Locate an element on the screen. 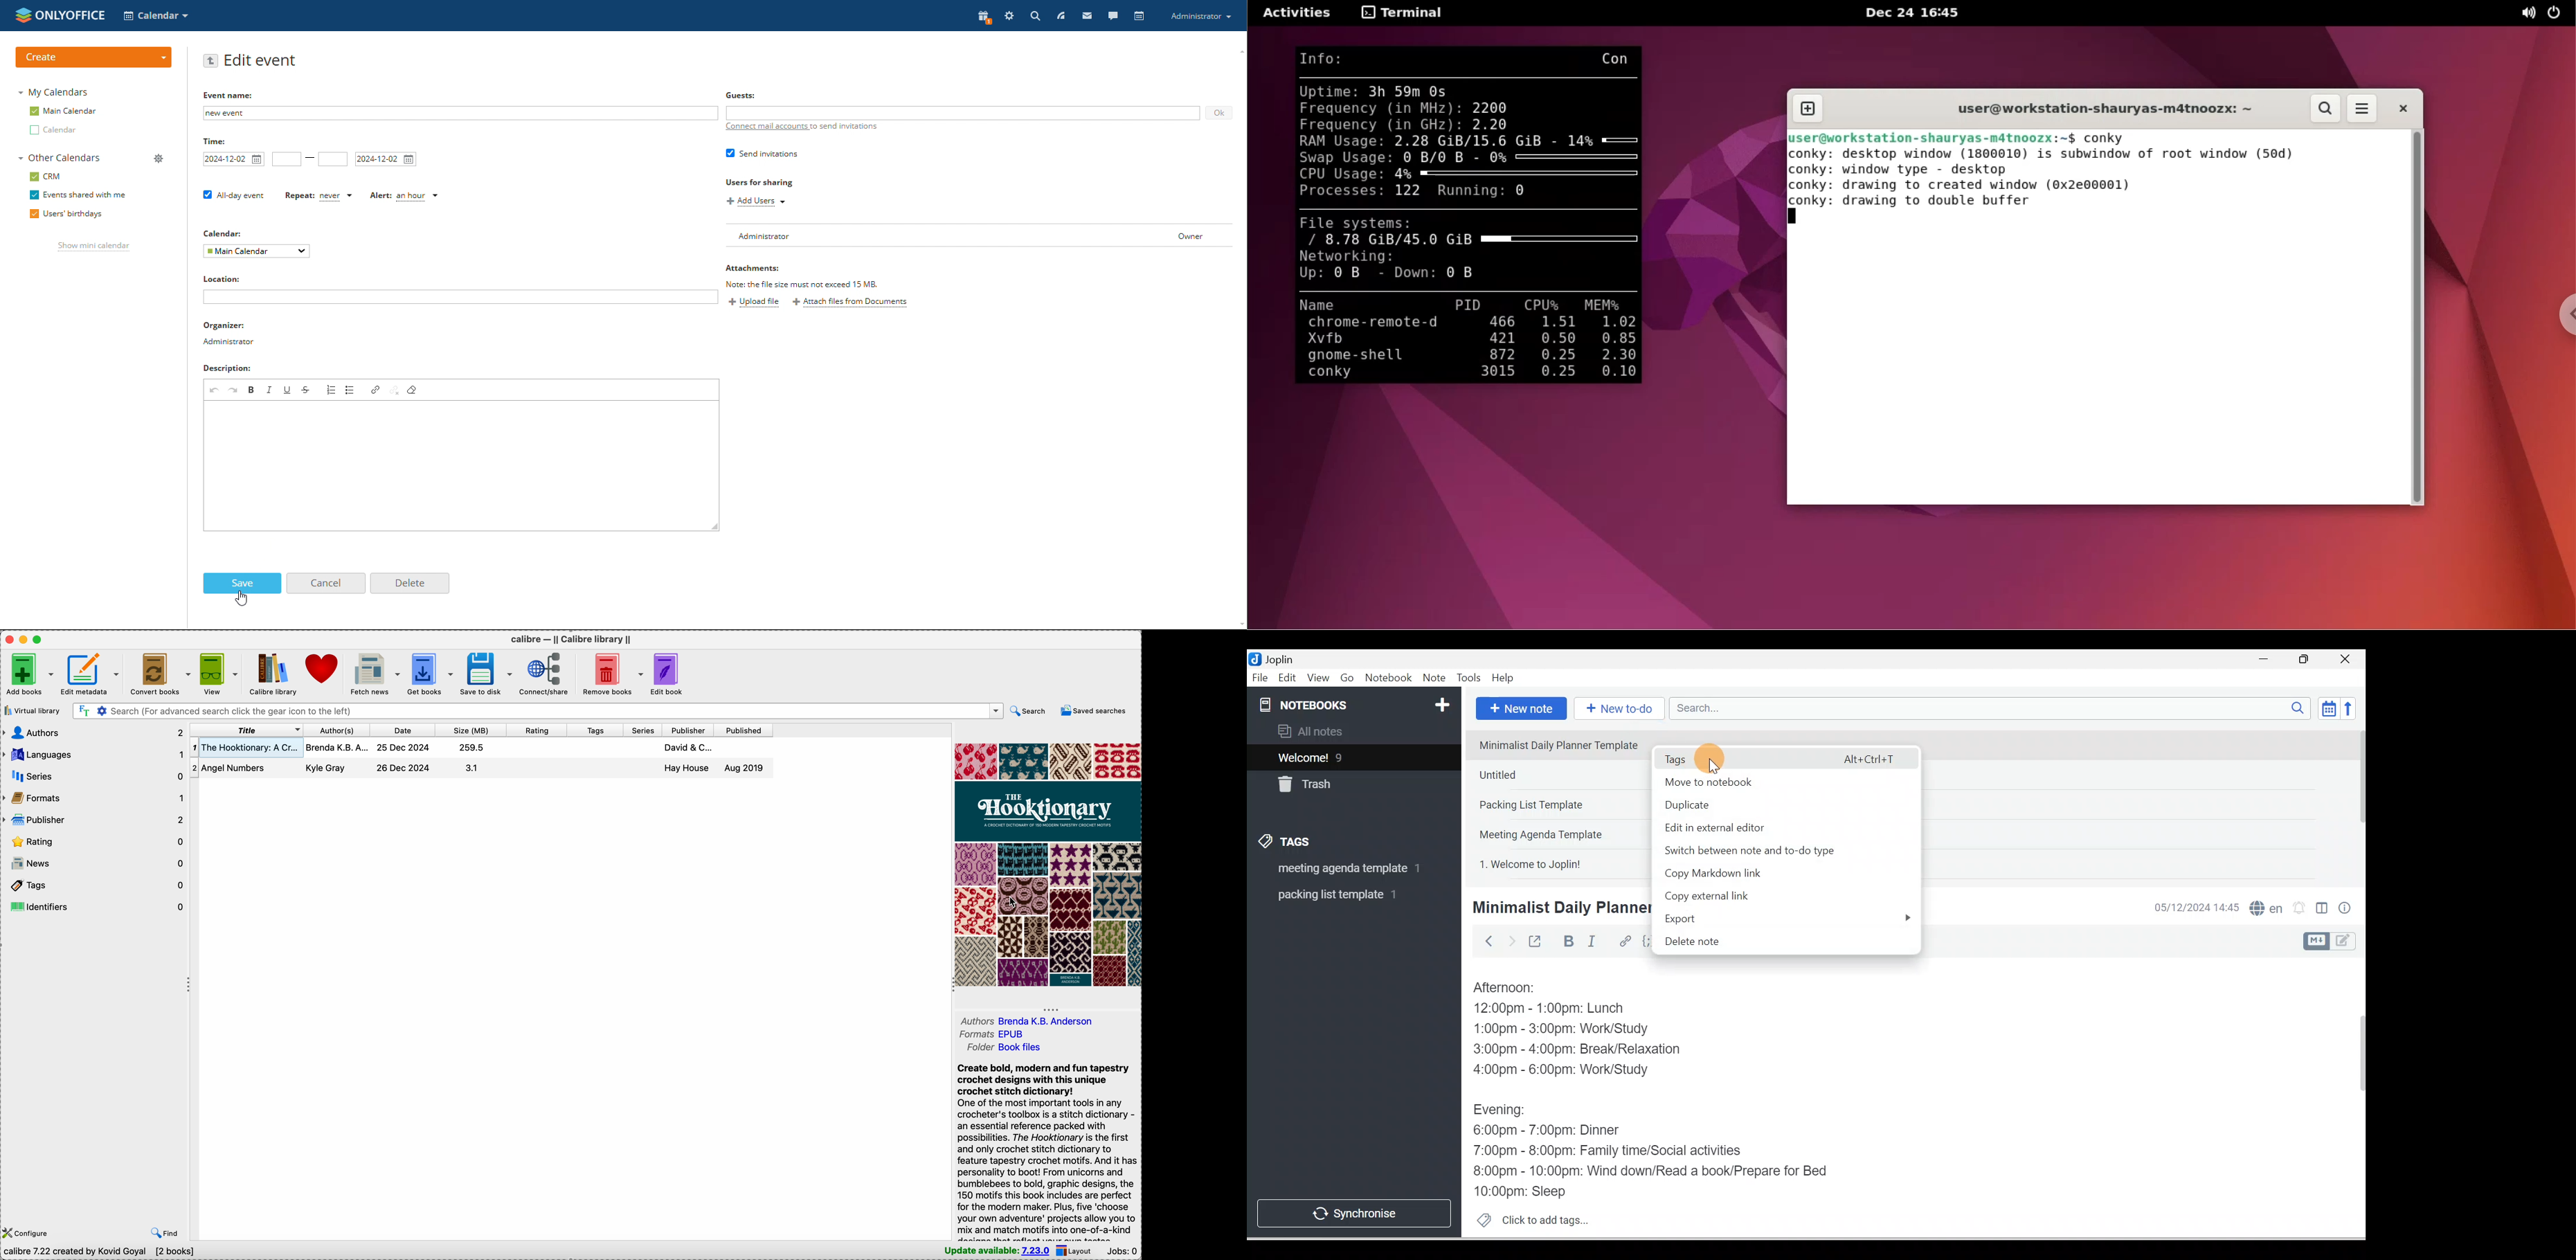  All notes is located at coordinates (1352, 731).